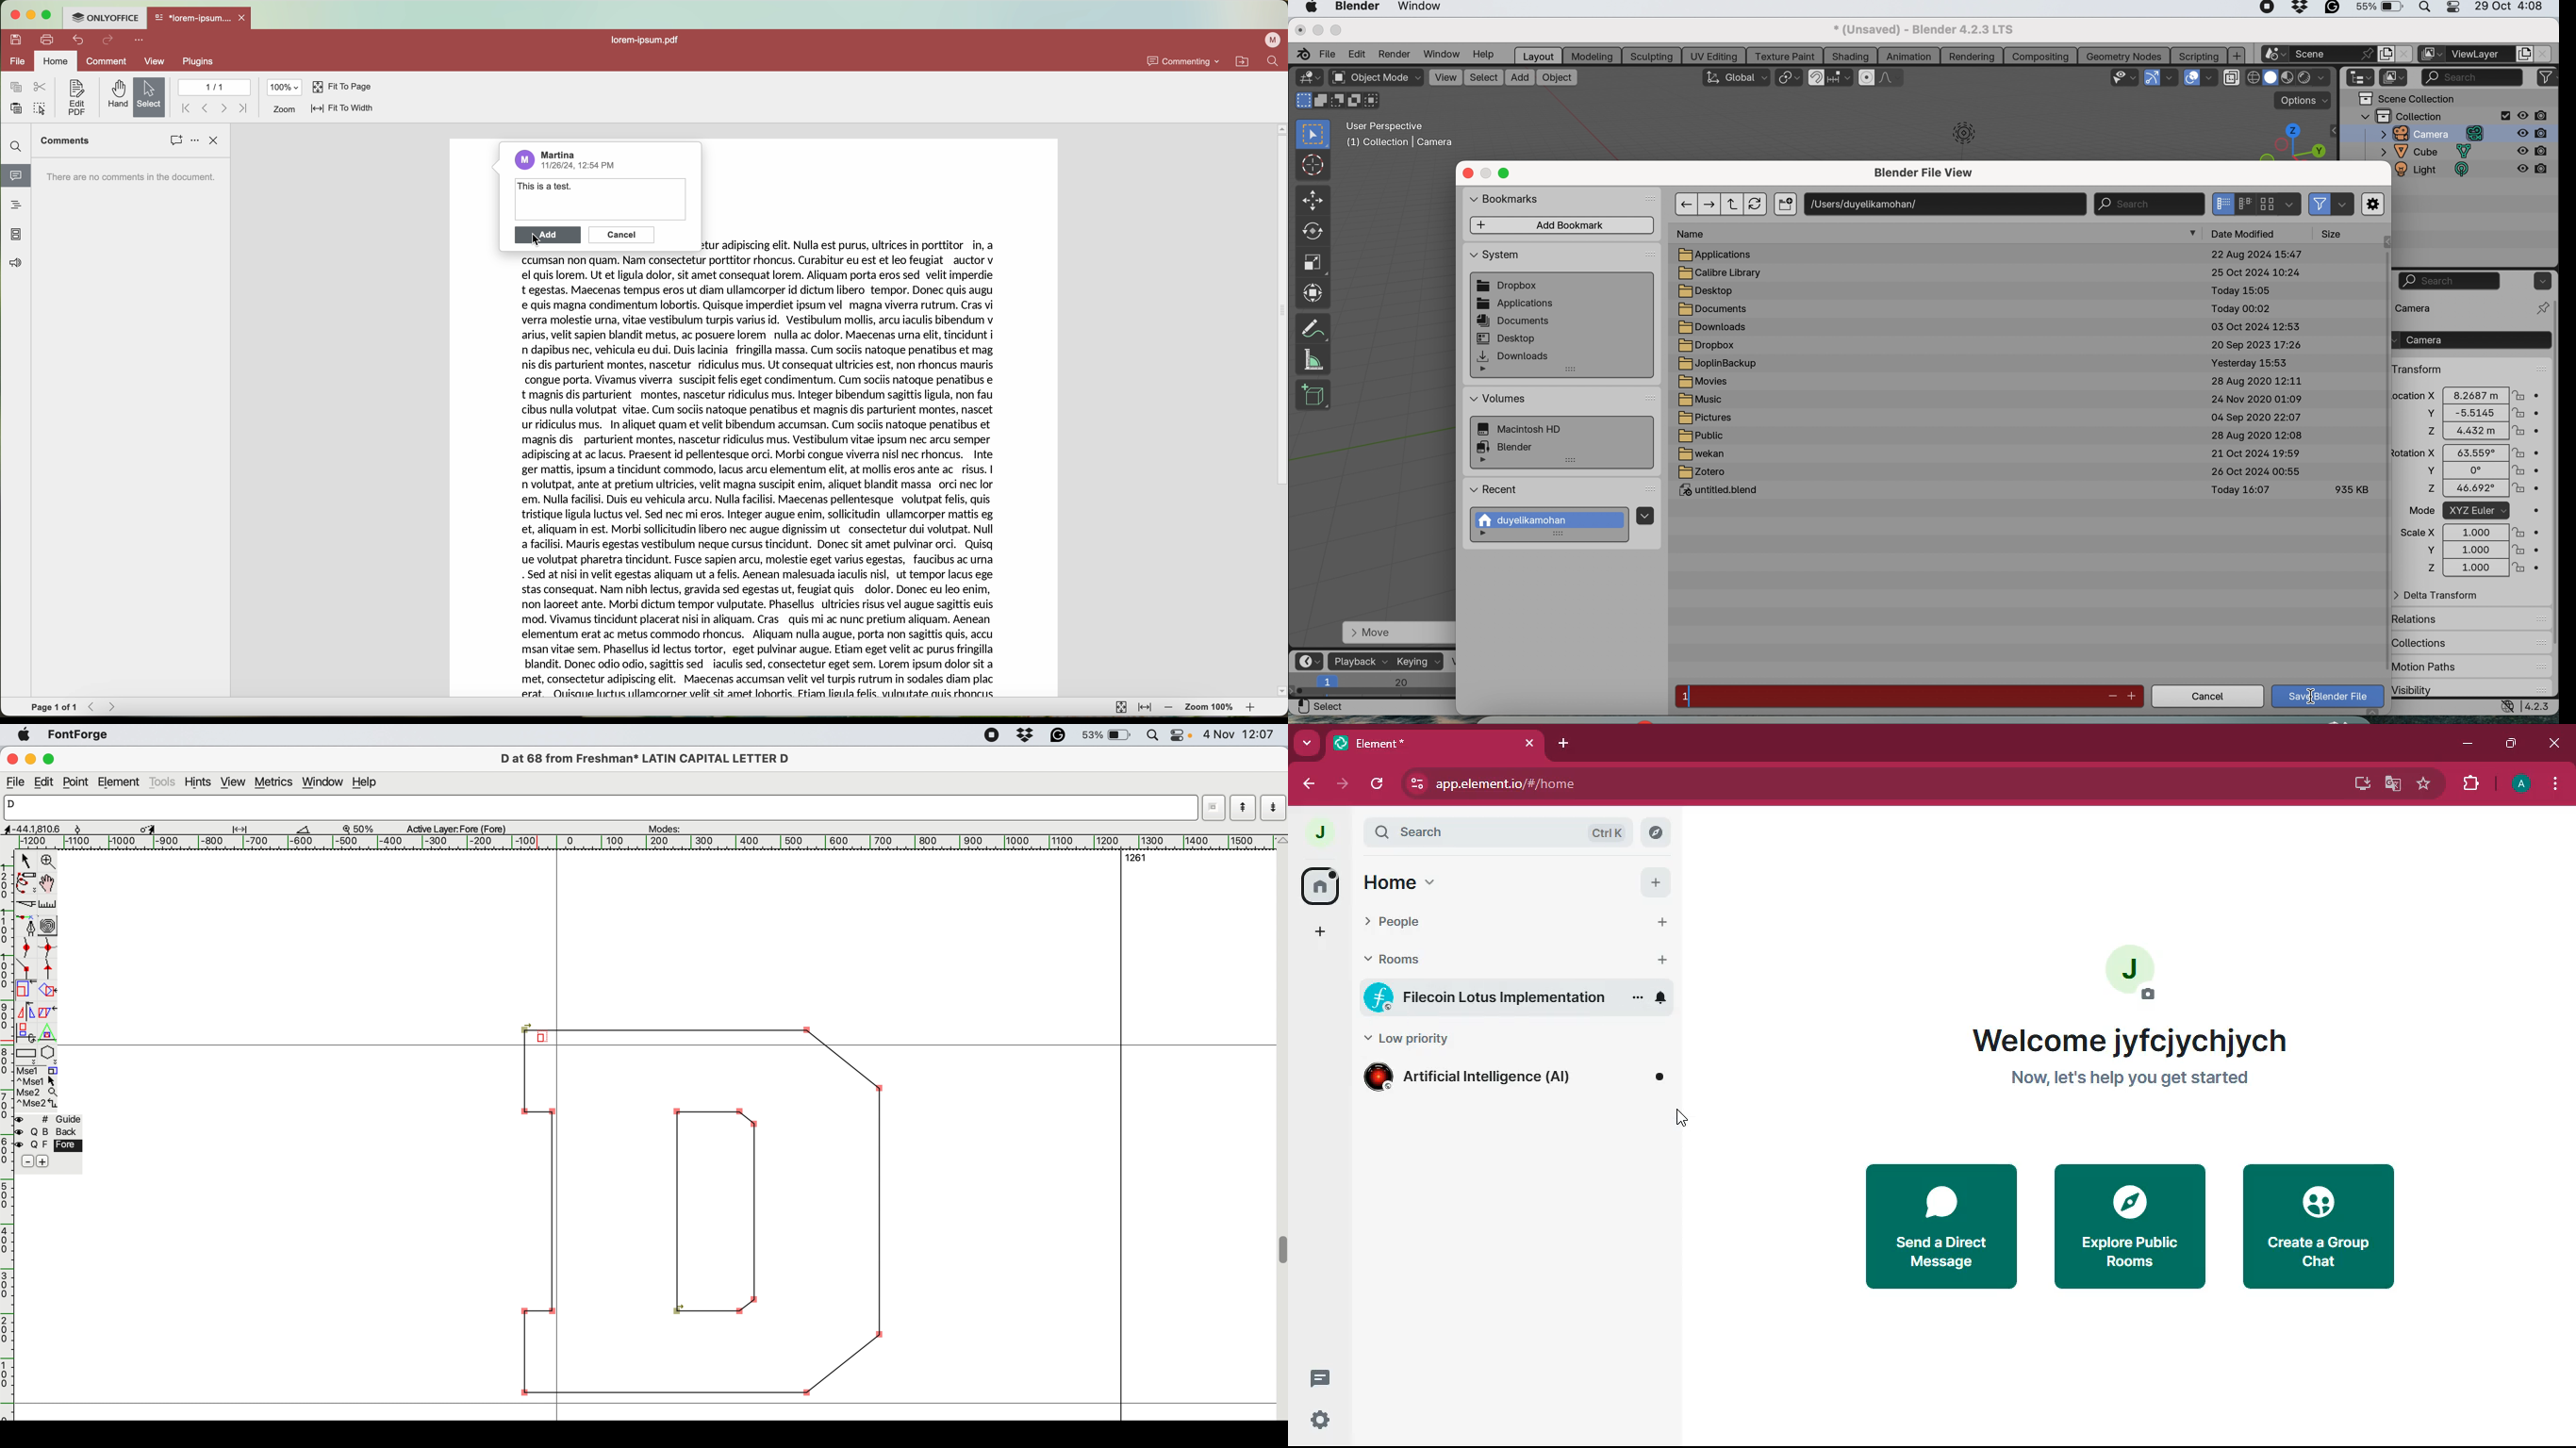 This screenshot has width=2576, height=1456. Describe the element at coordinates (1487, 535) in the screenshot. I see `more` at that location.